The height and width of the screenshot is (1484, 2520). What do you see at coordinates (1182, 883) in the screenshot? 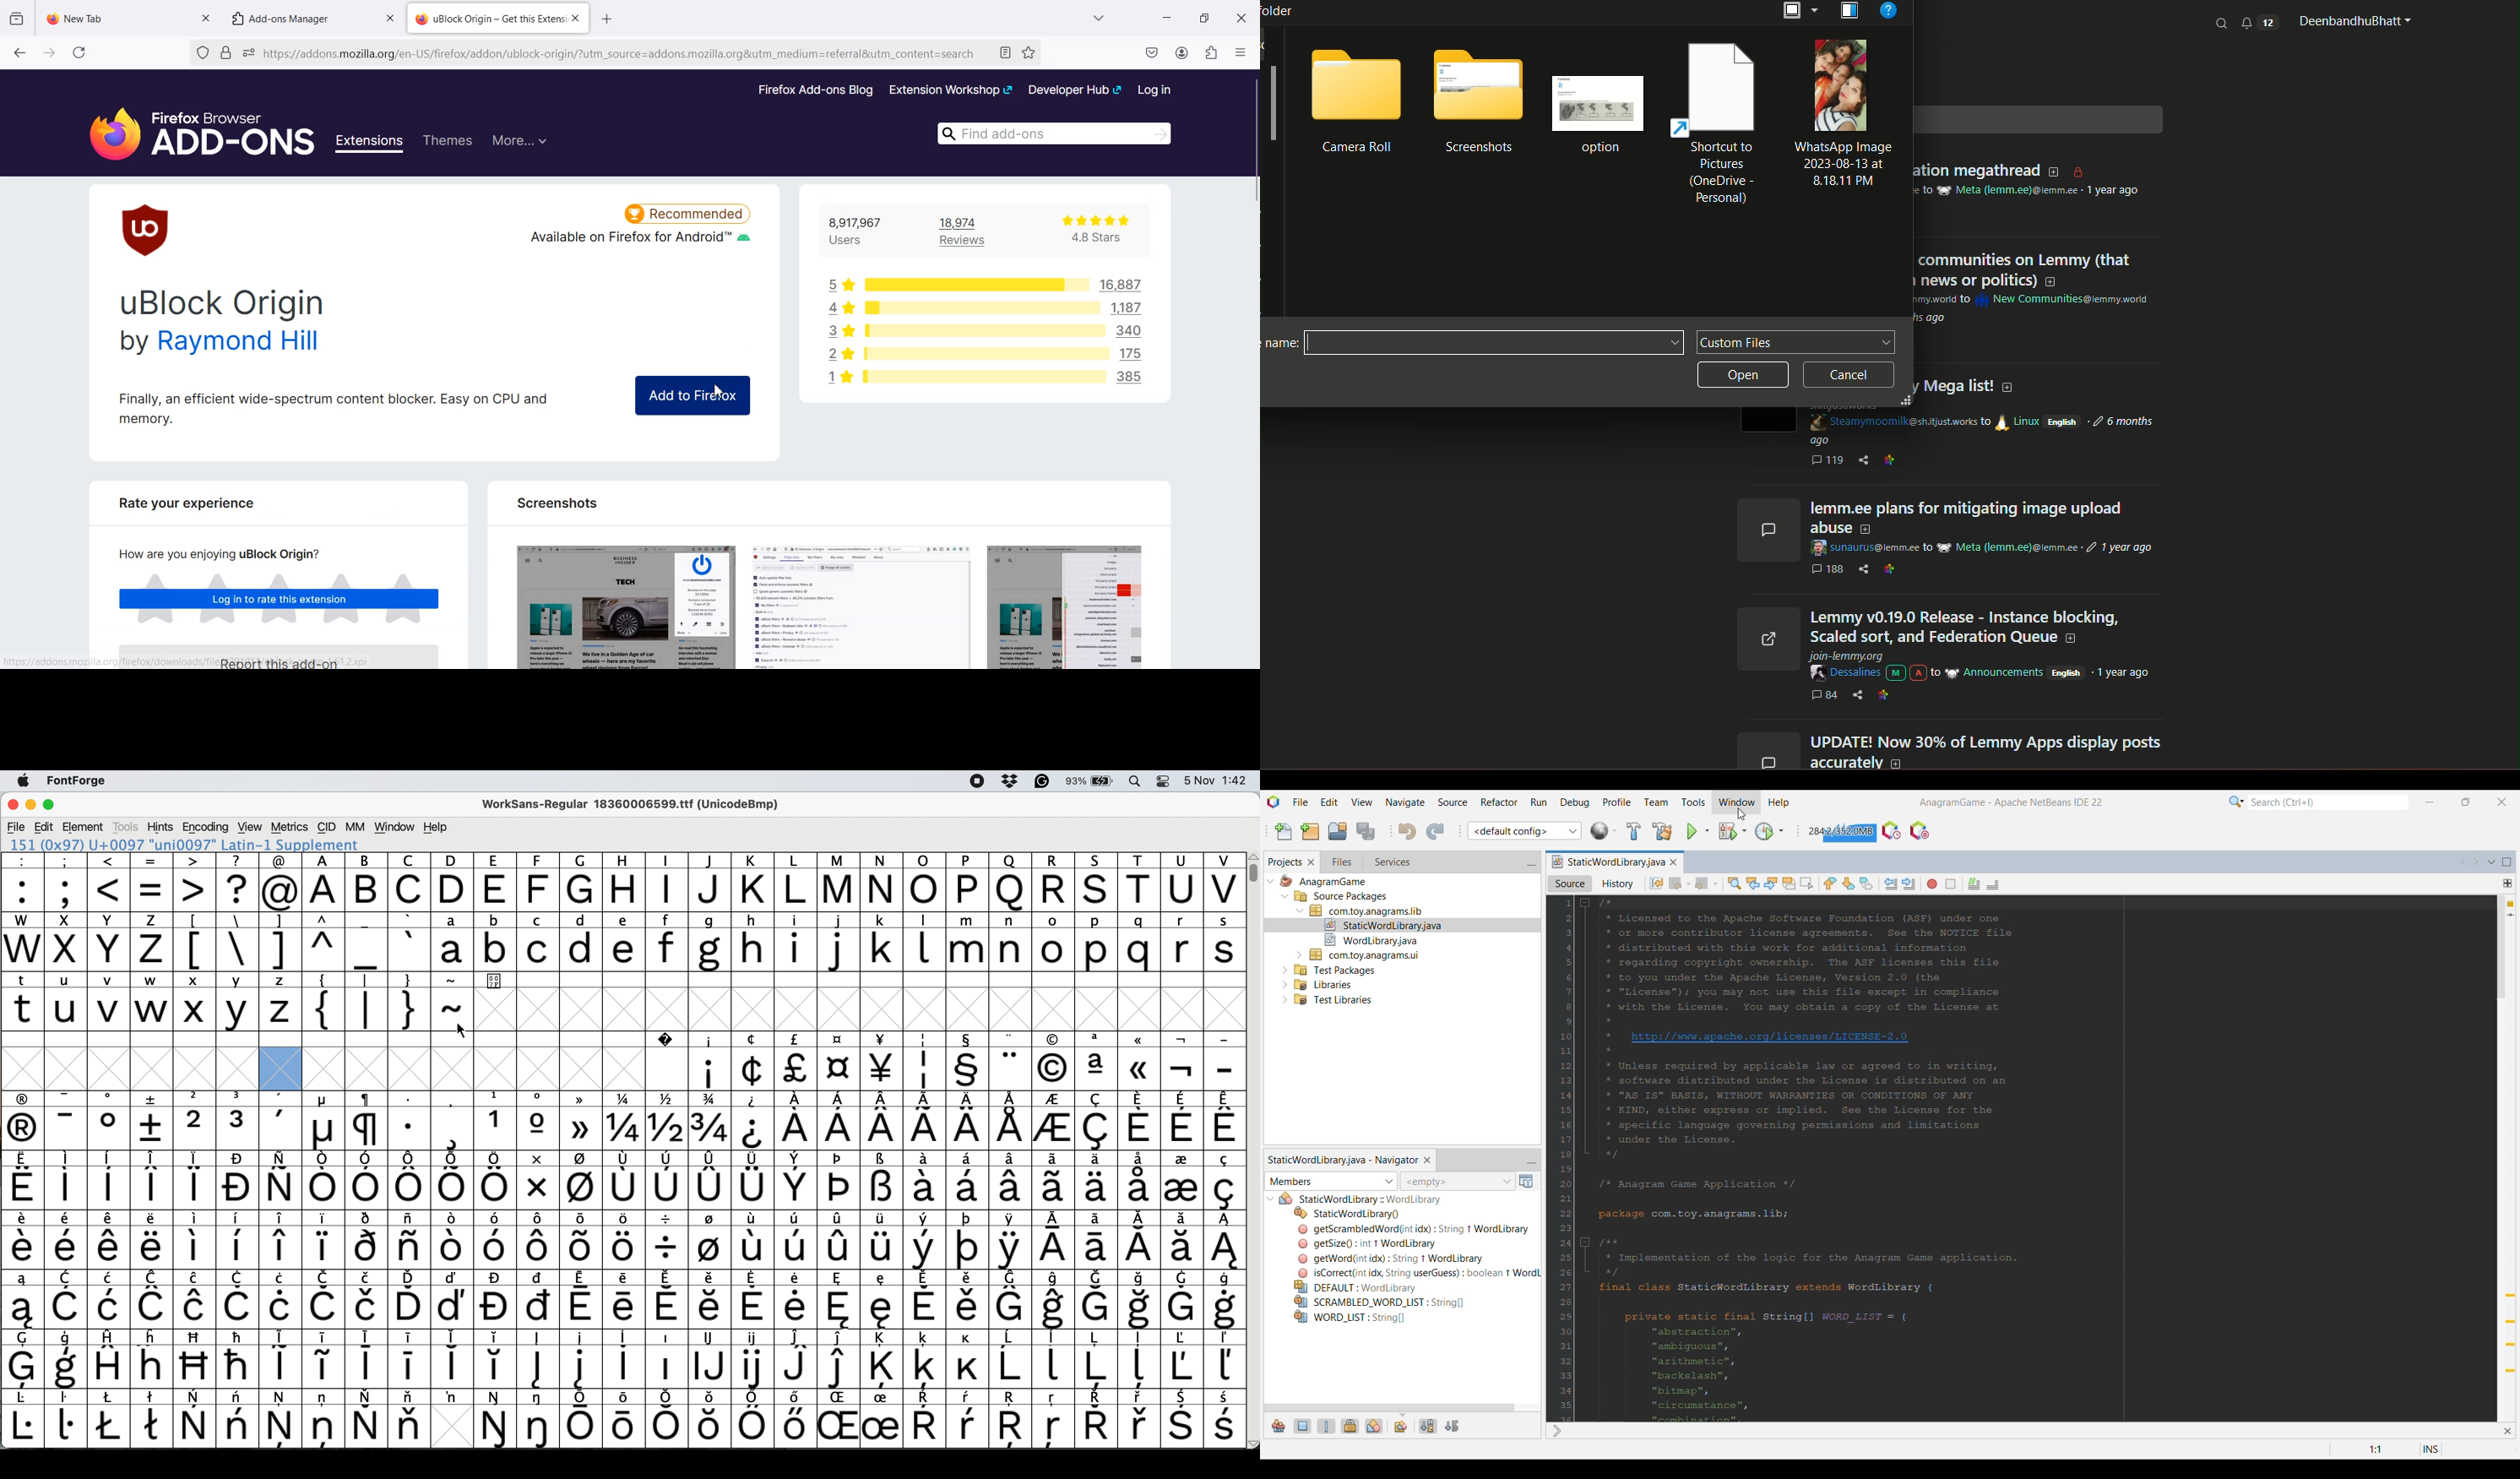
I see `U` at bounding box center [1182, 883].